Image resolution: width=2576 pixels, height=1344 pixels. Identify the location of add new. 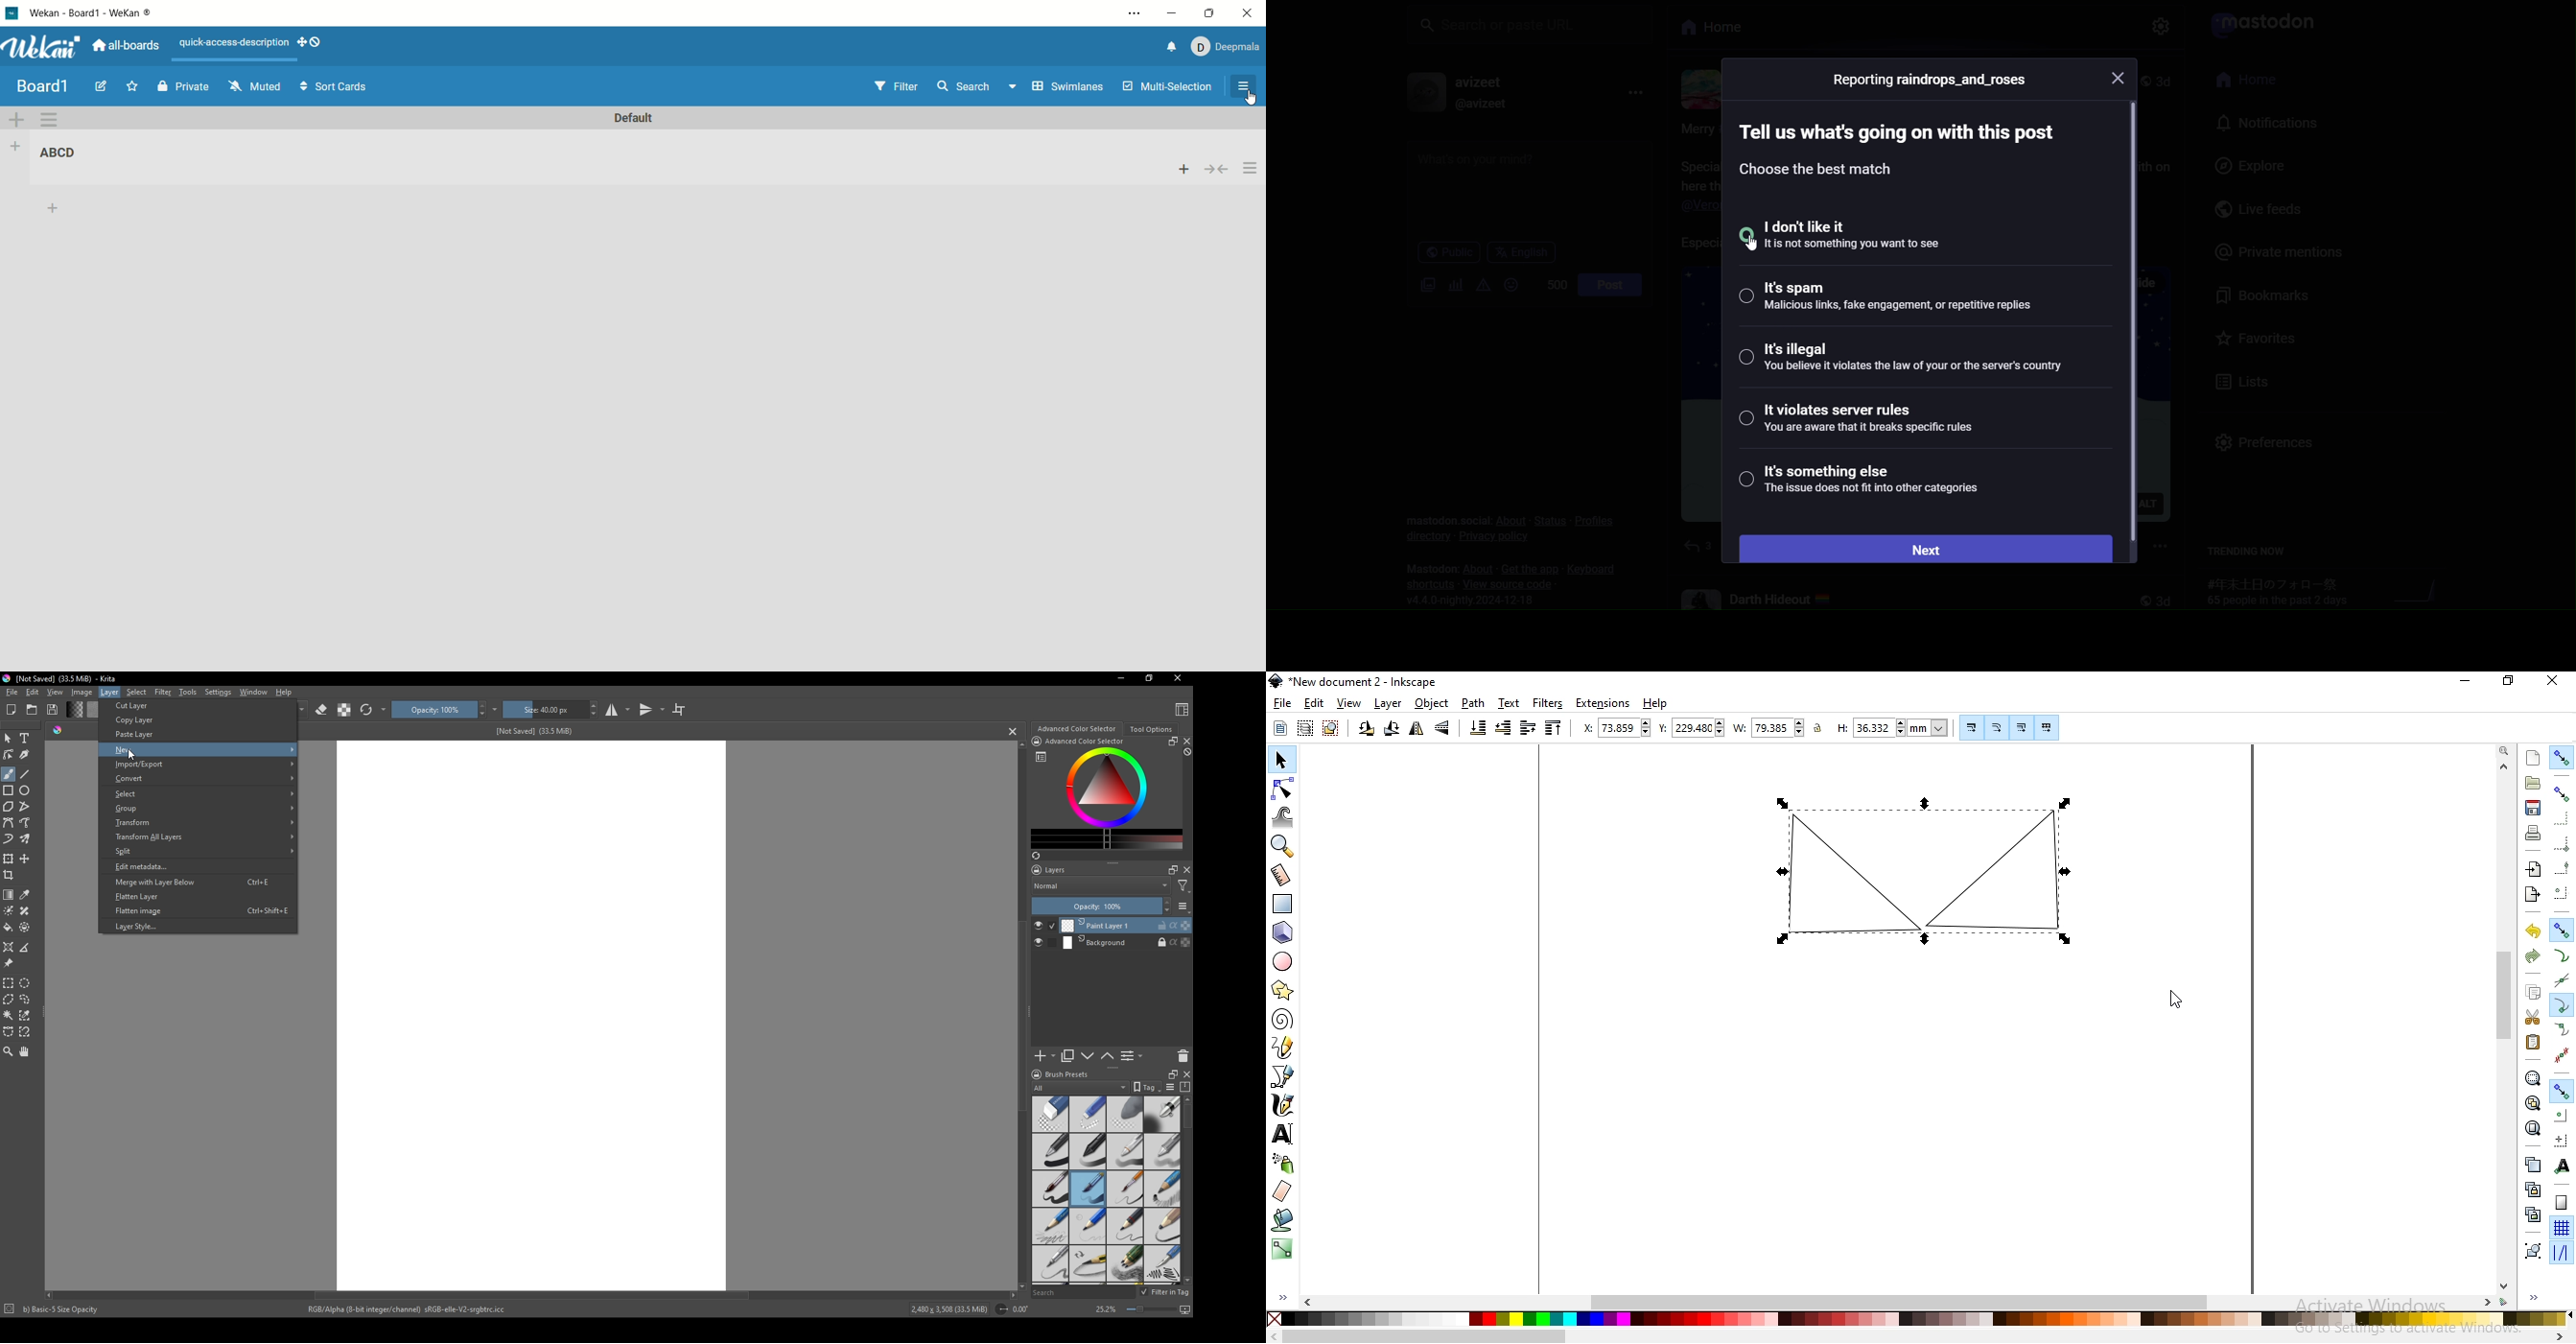
(1044, 1056).